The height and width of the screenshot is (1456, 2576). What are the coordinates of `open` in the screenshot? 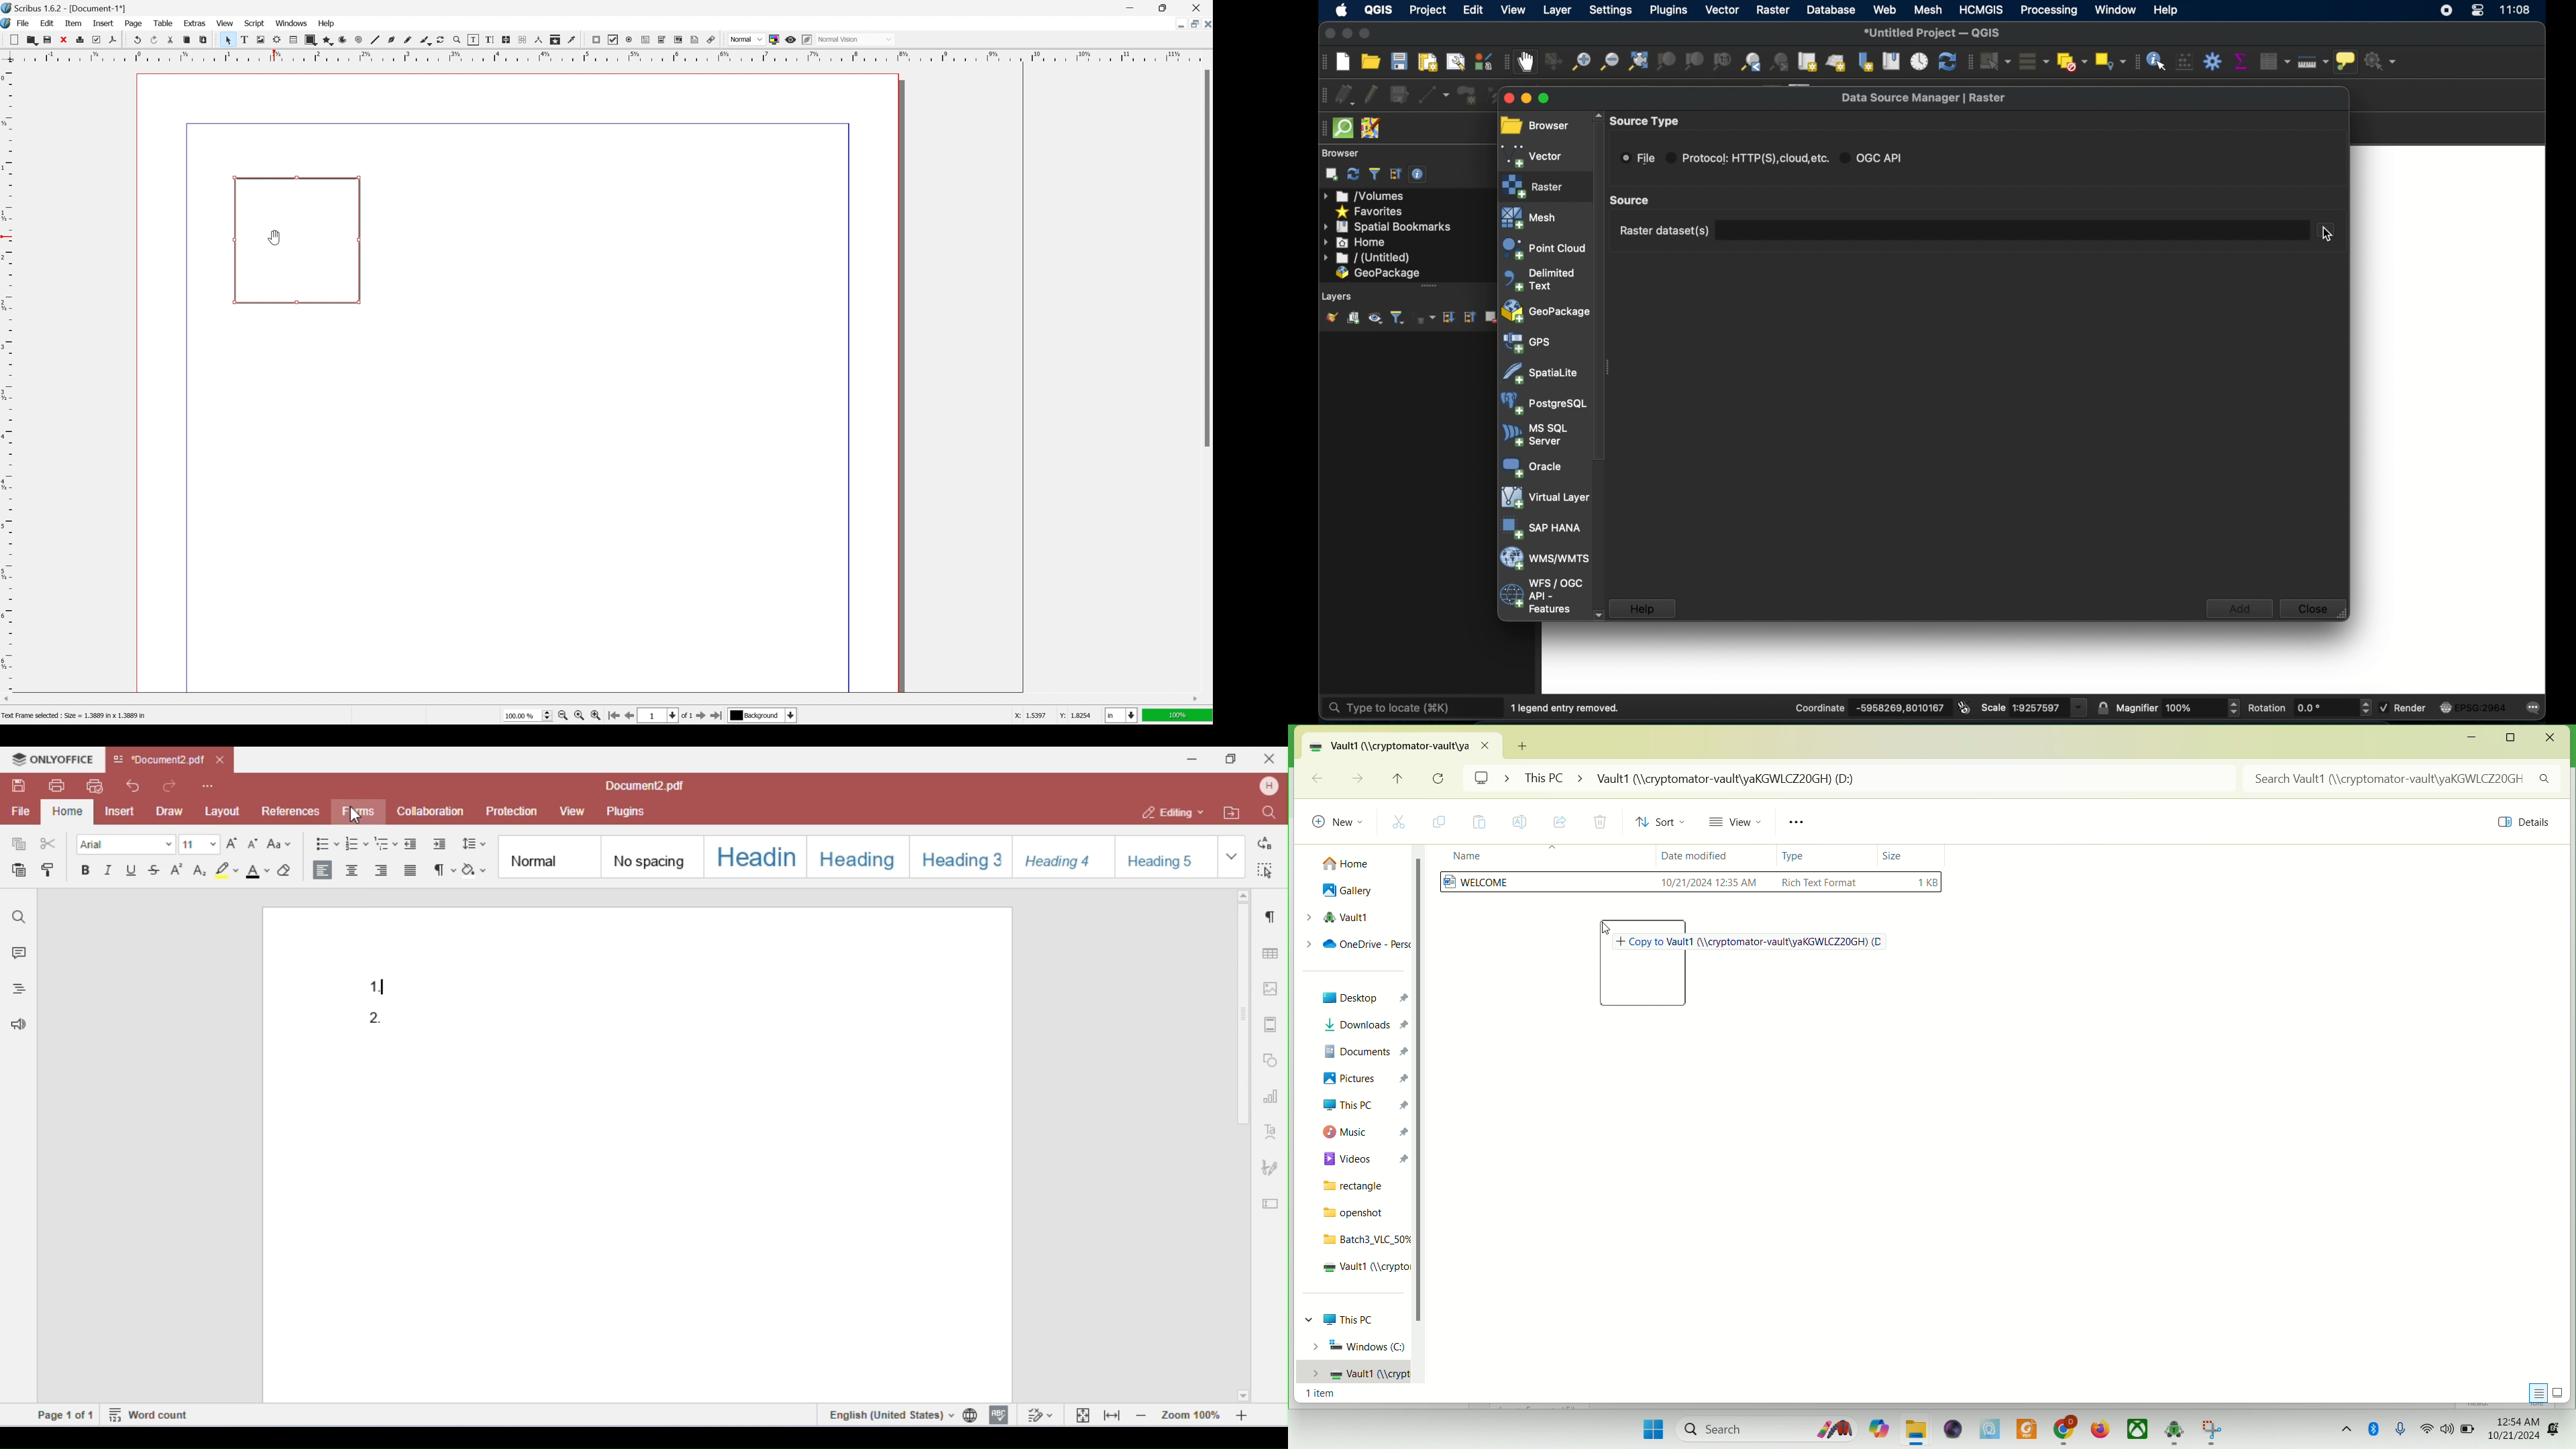 It's located at (34, 41).